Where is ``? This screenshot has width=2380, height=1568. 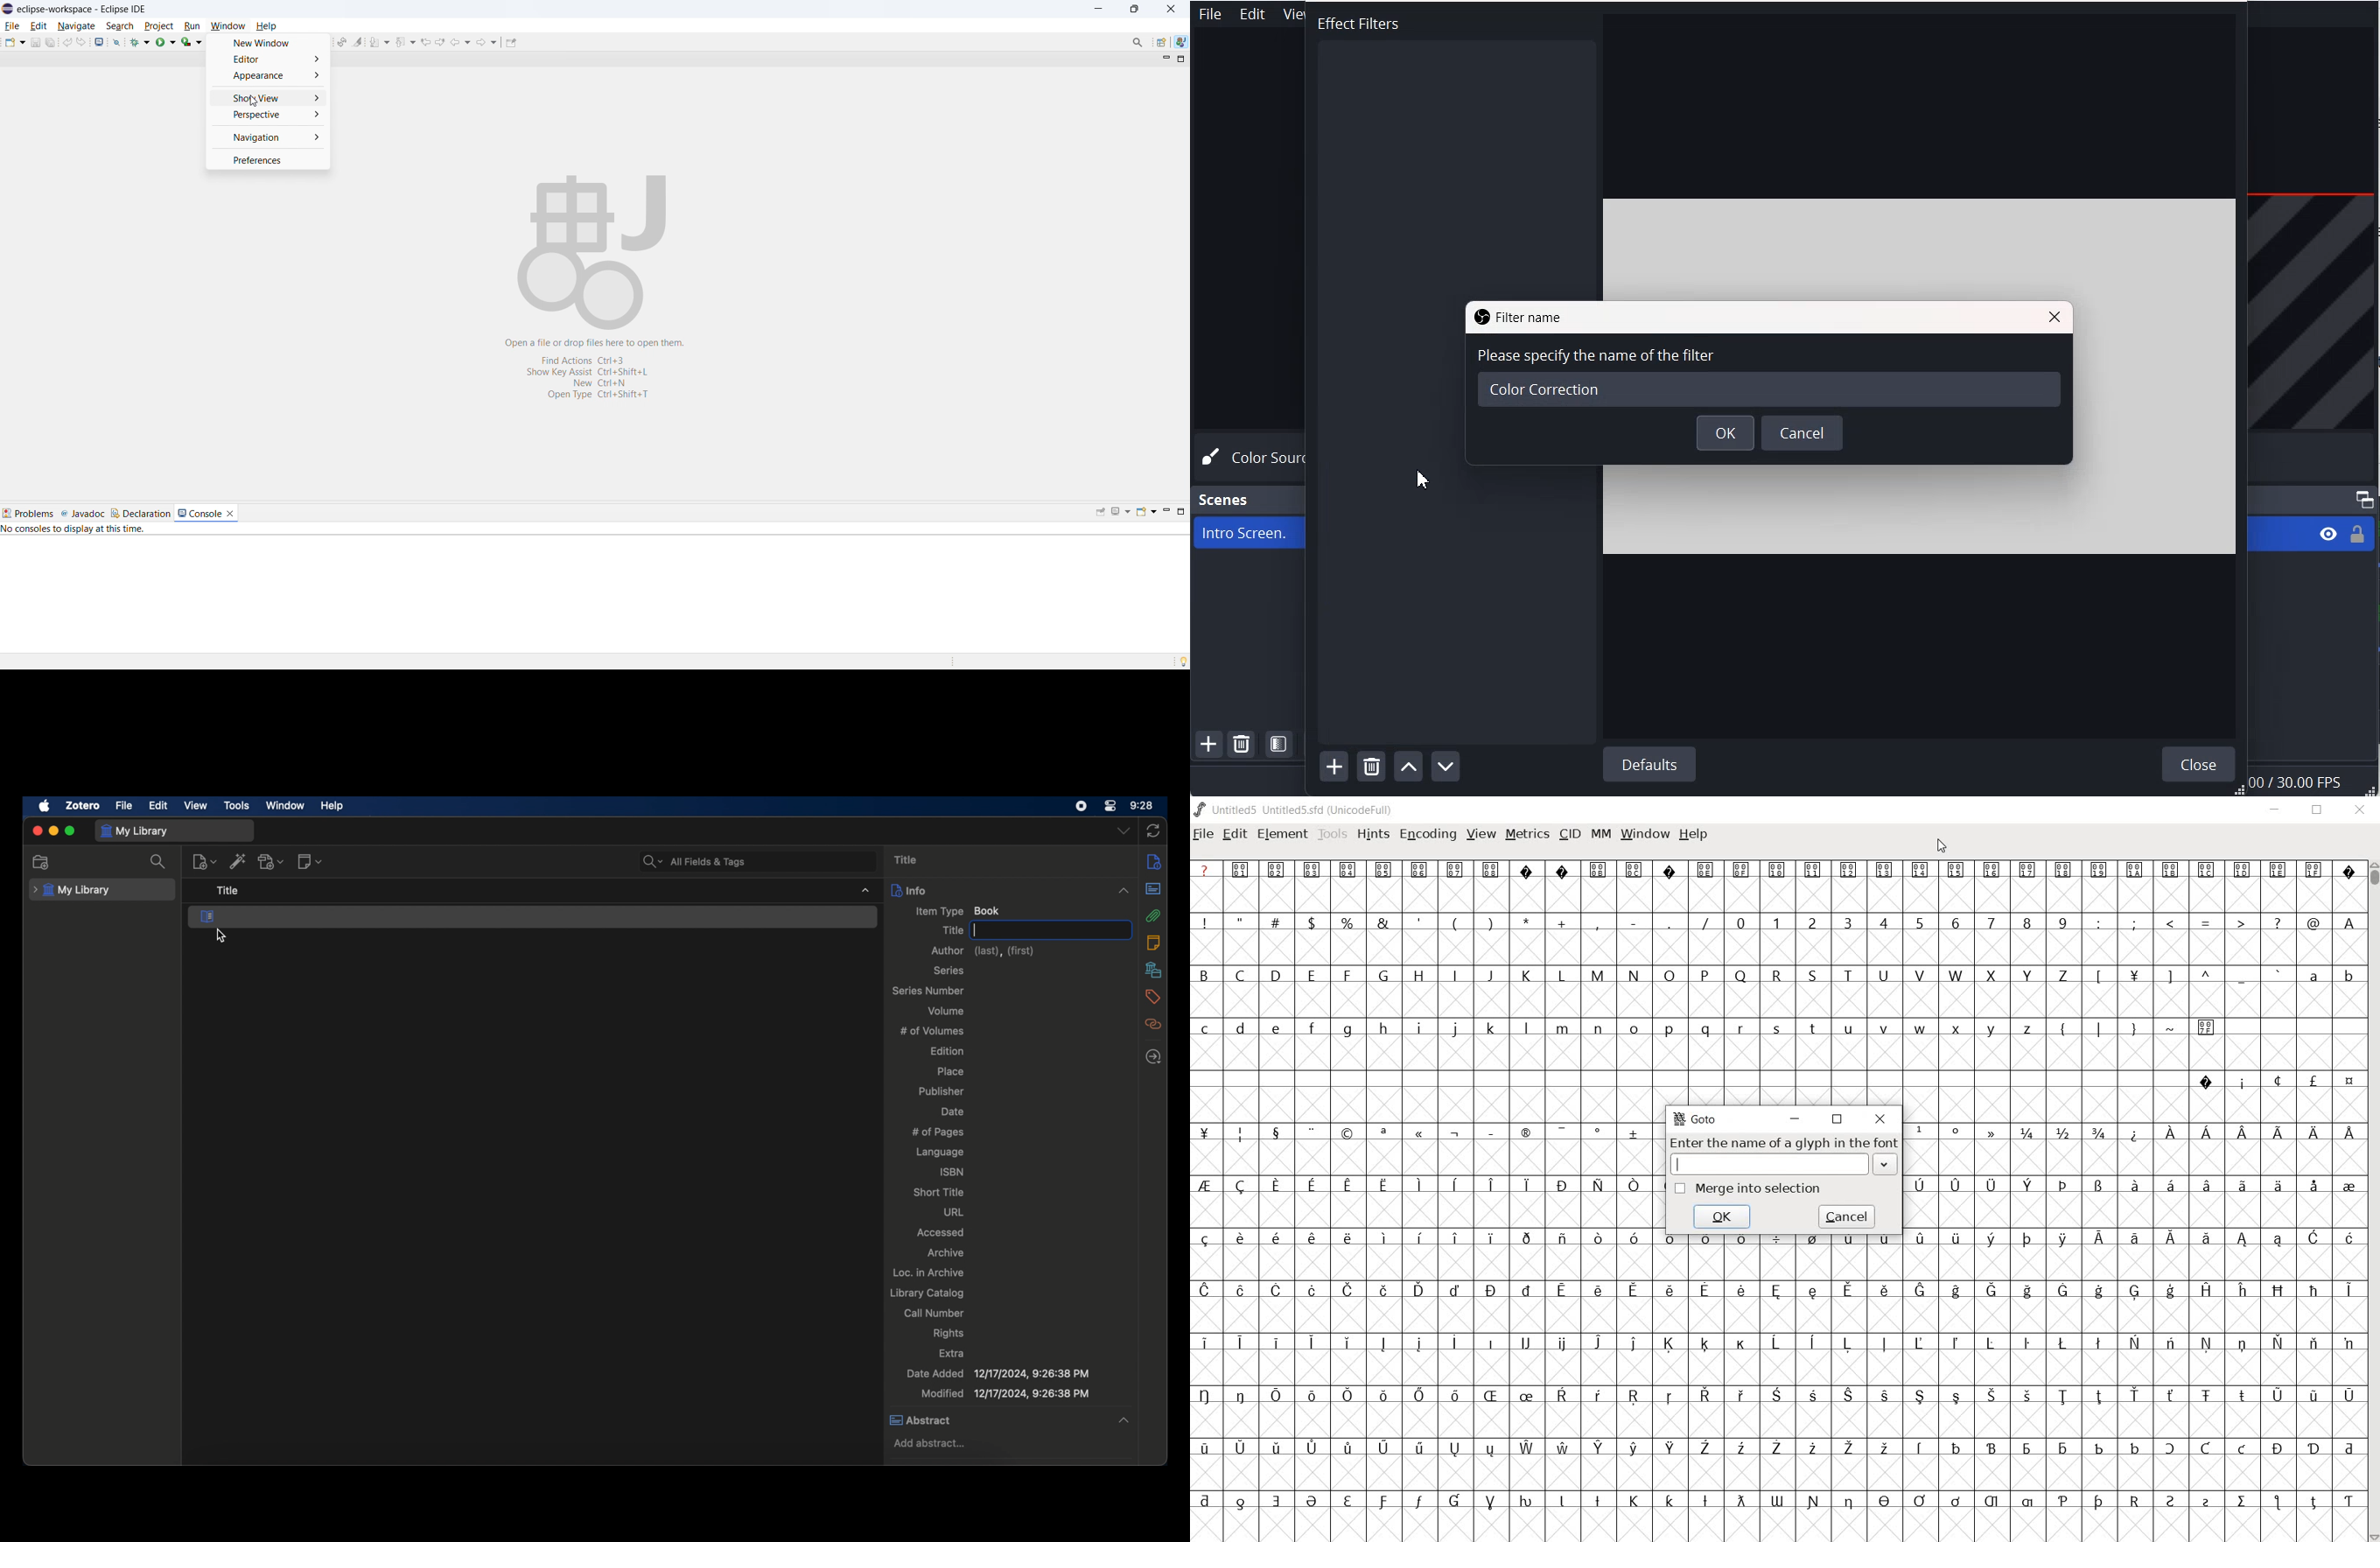  is located at coordinates (1670, 1500).